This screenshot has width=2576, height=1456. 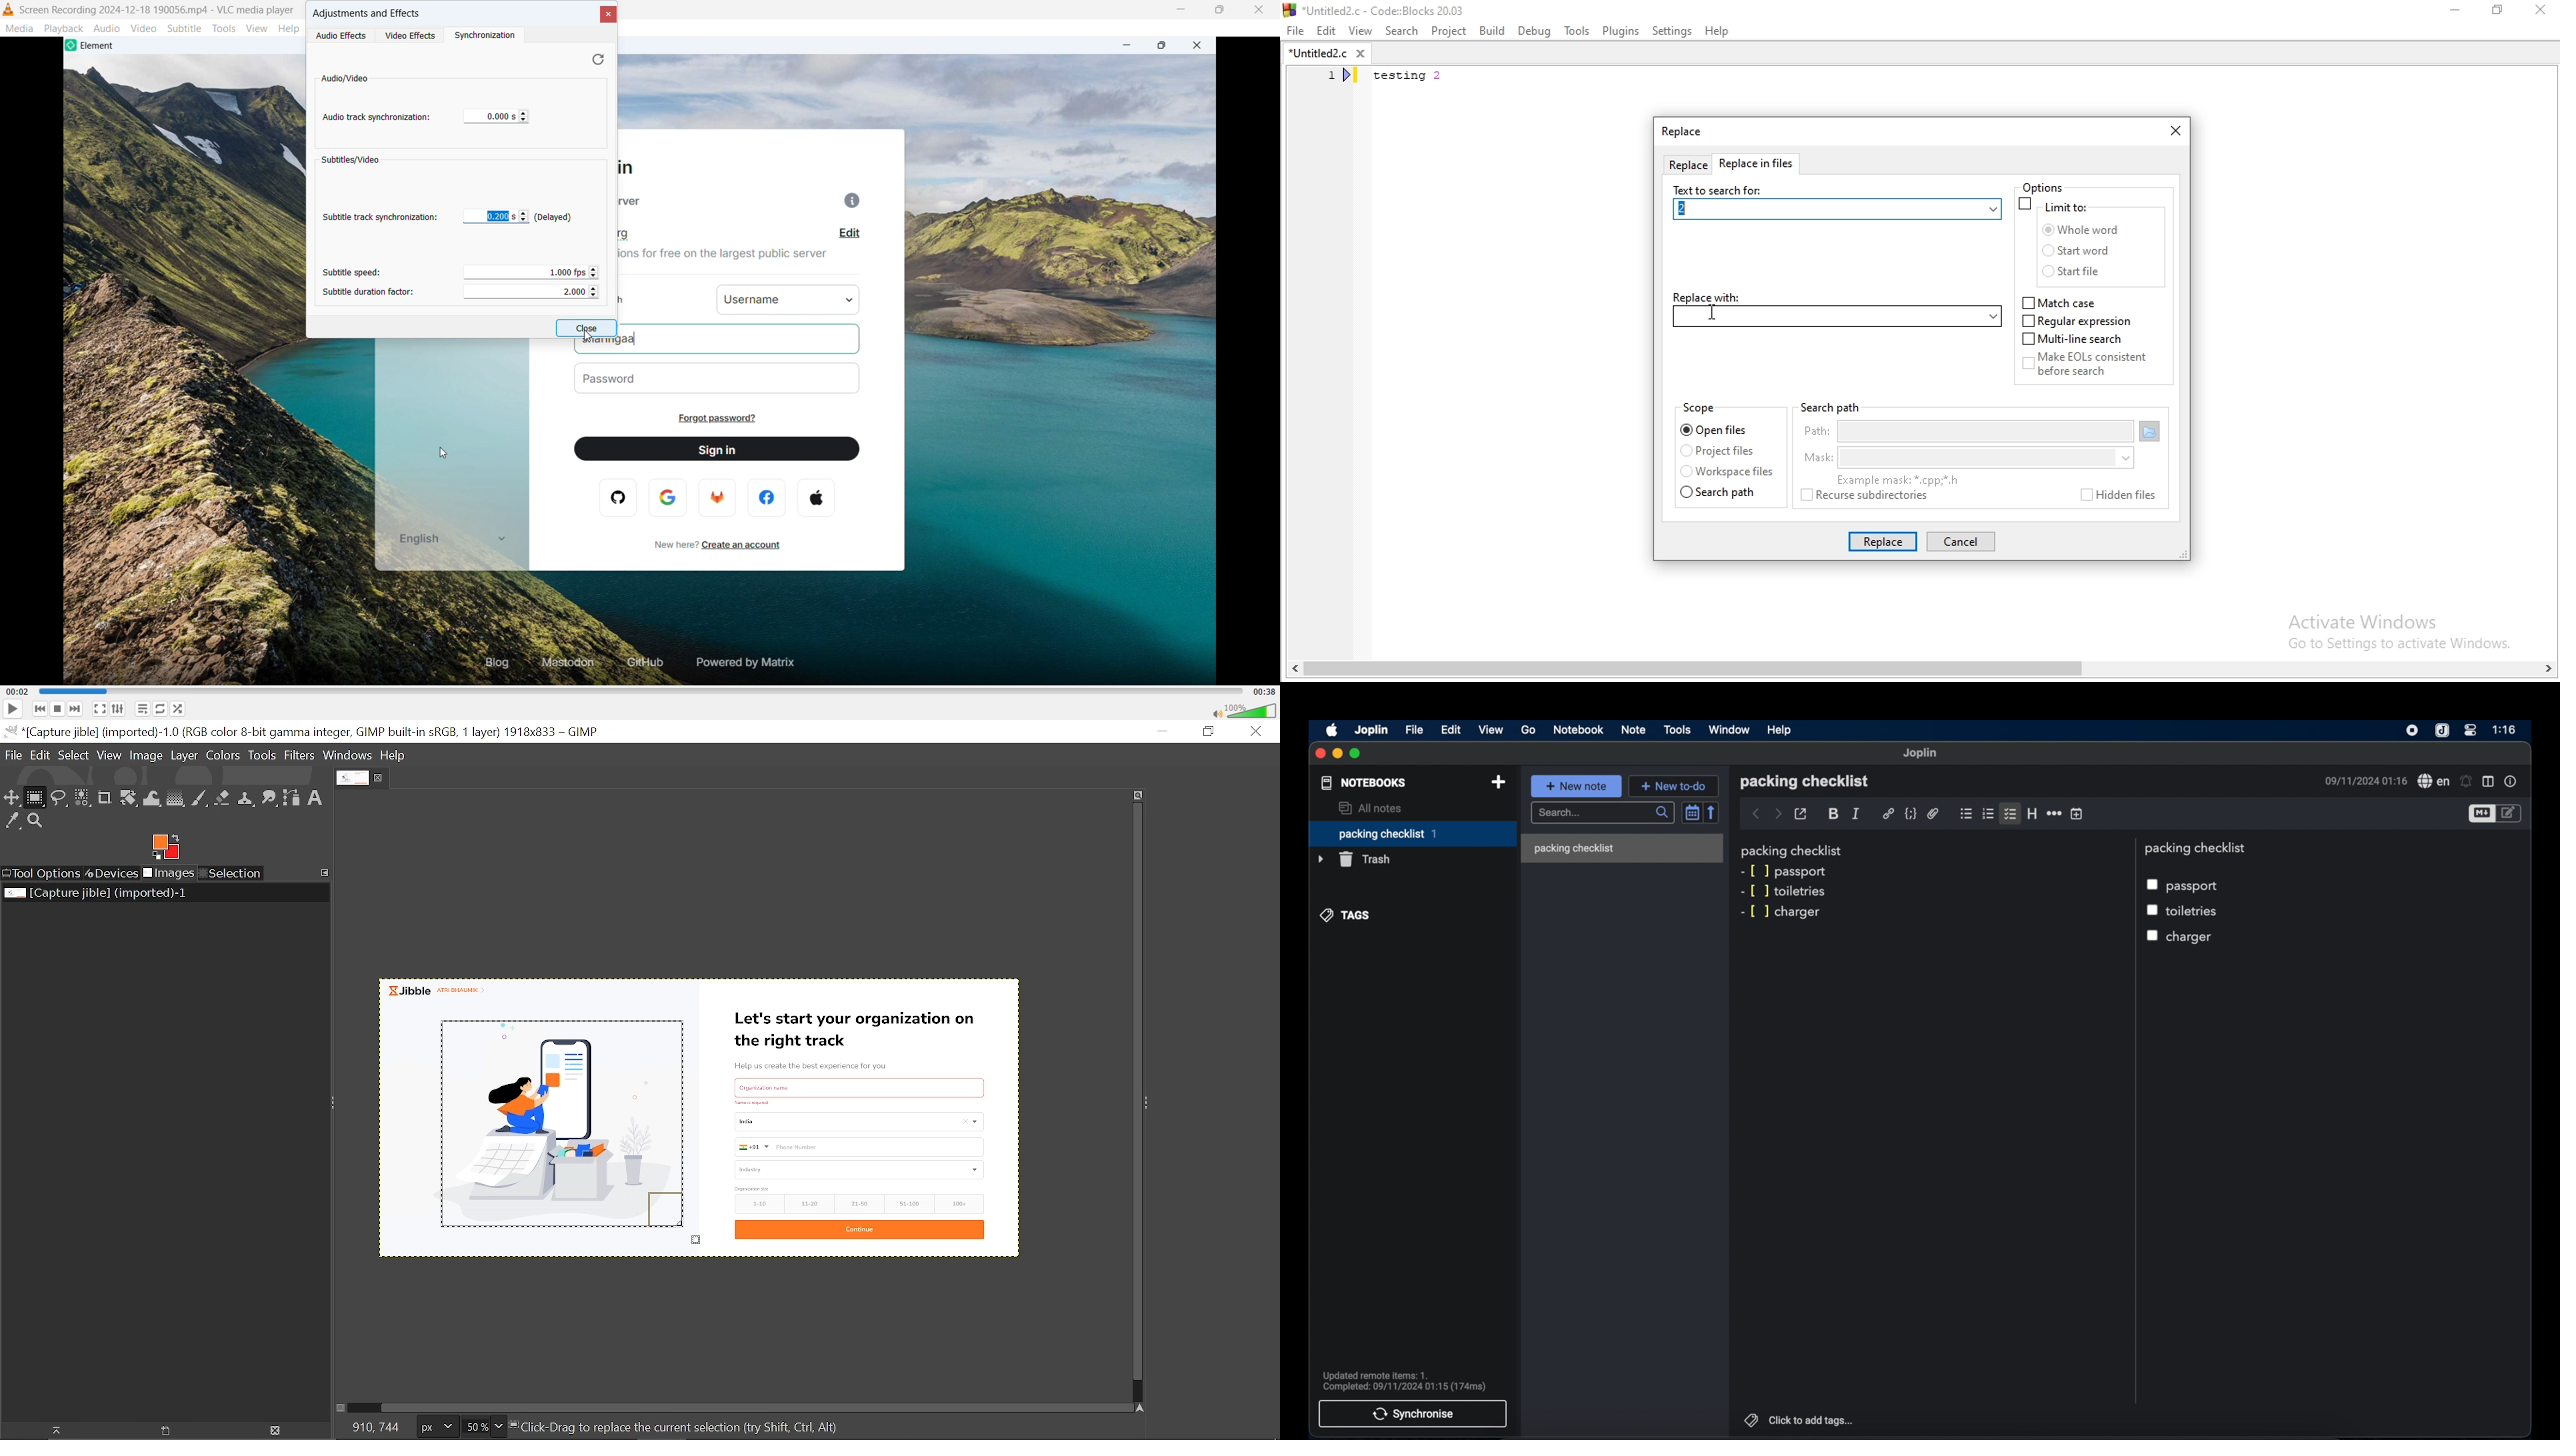 What do you see at coordinates (60, 799) in the screenshot?
I see `Free select tool` at bounding box center [60, 799].